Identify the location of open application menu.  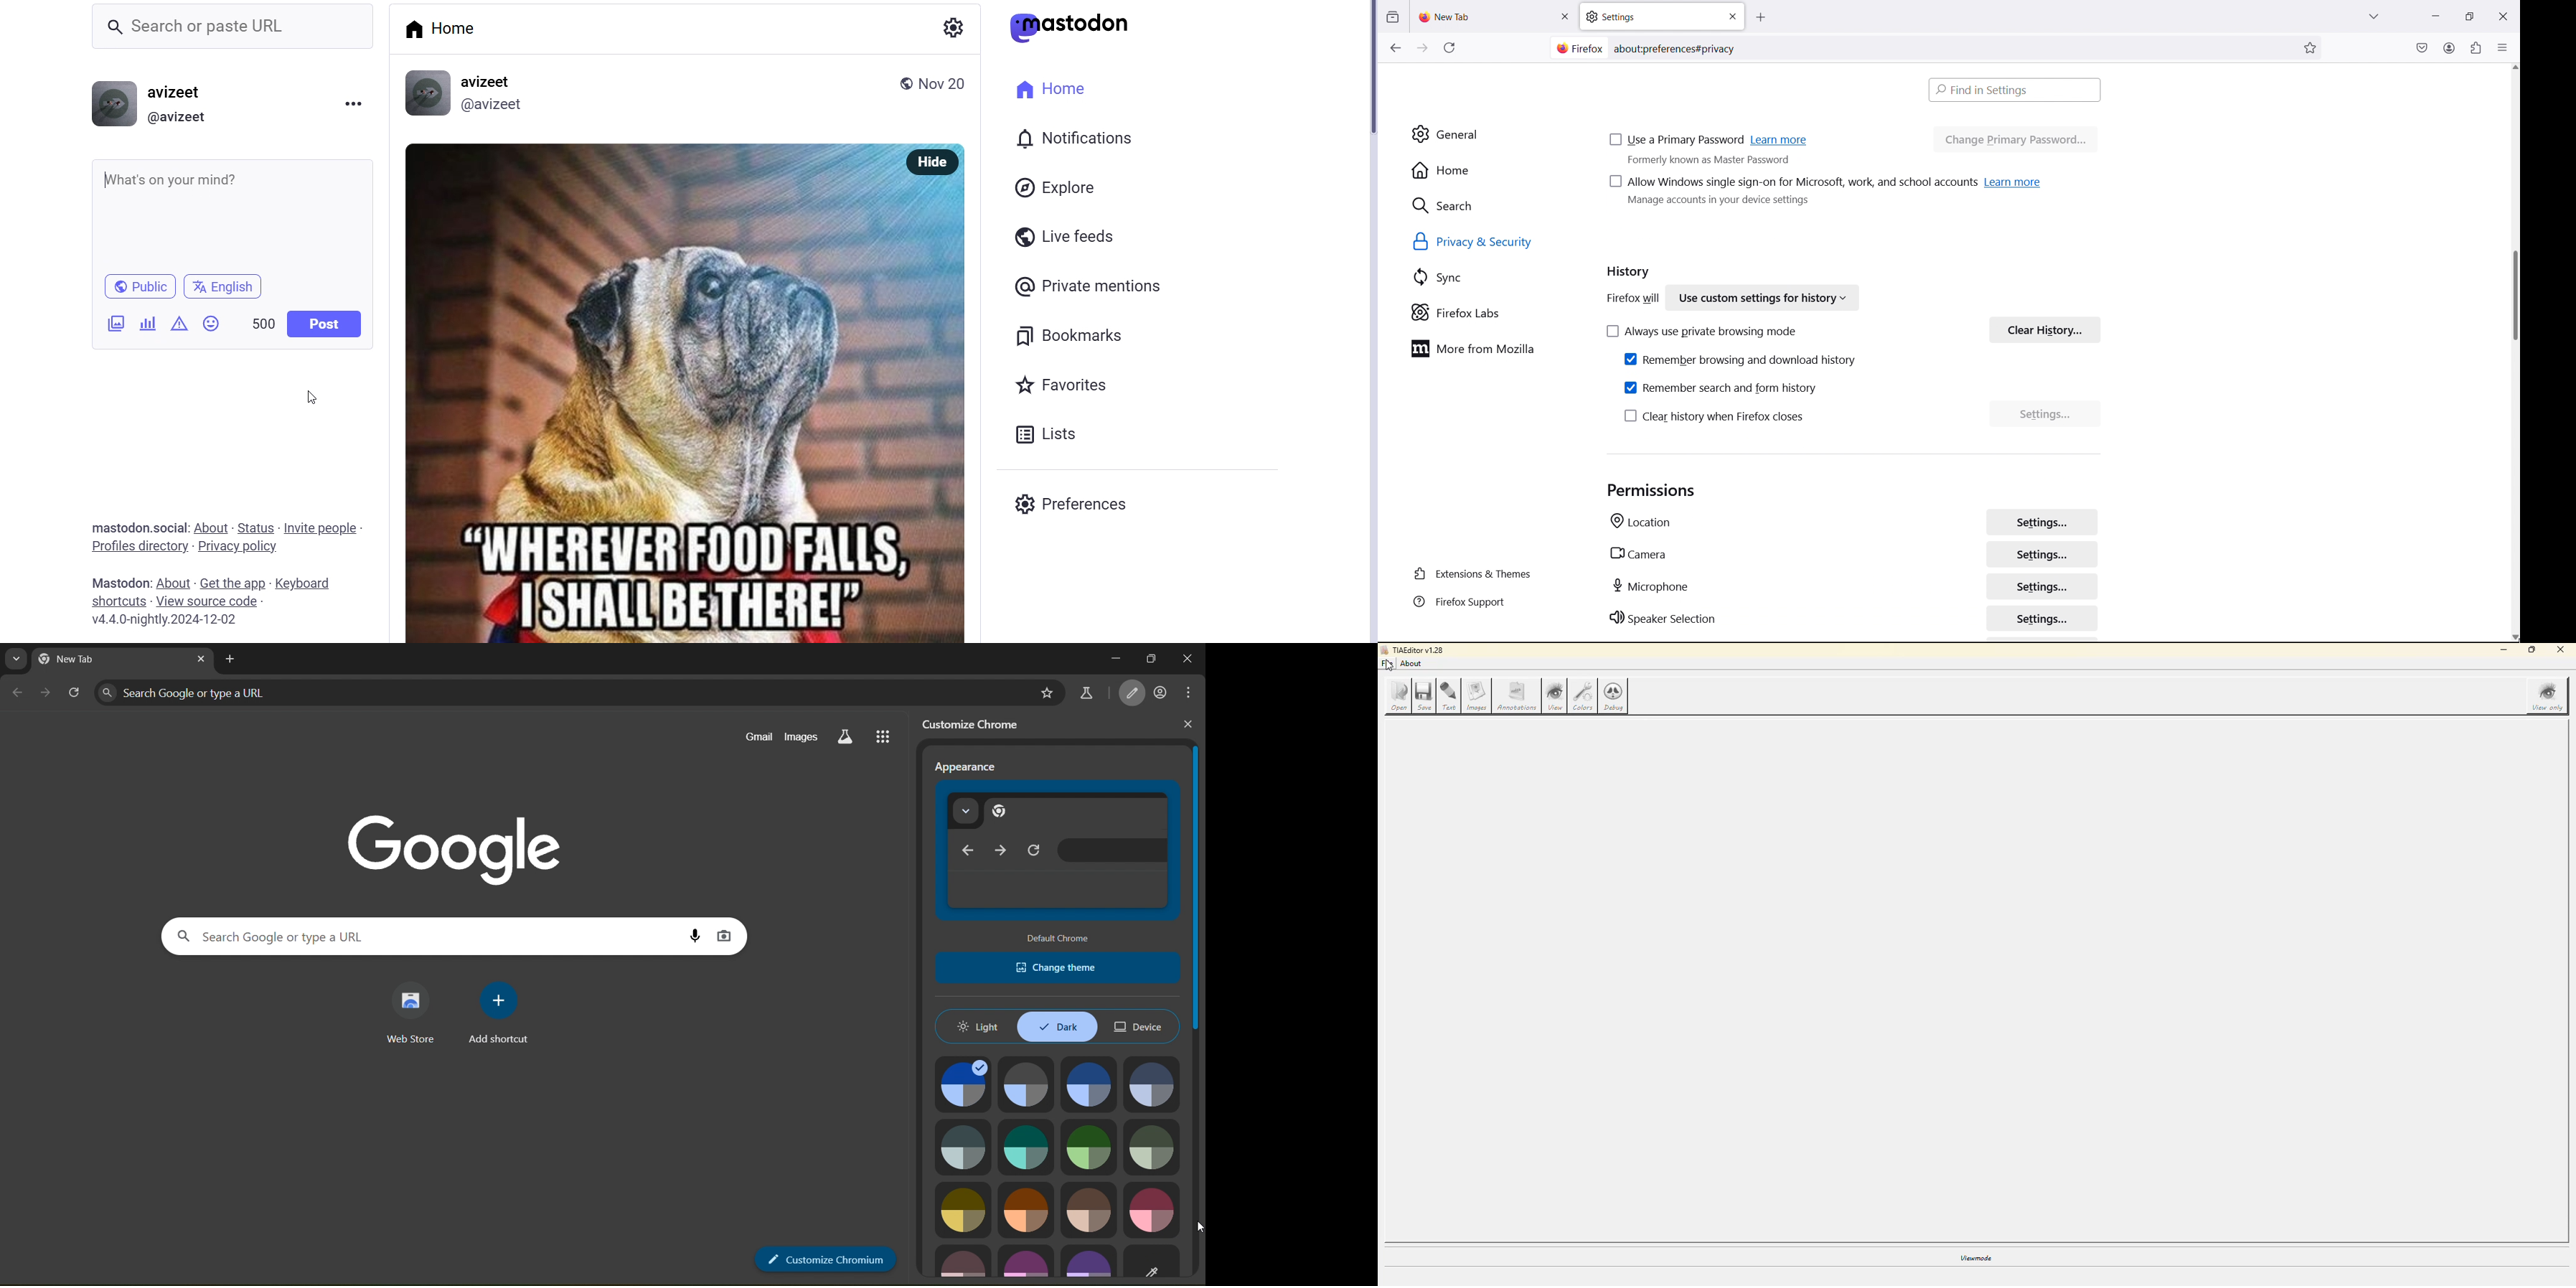
(2503, 46).